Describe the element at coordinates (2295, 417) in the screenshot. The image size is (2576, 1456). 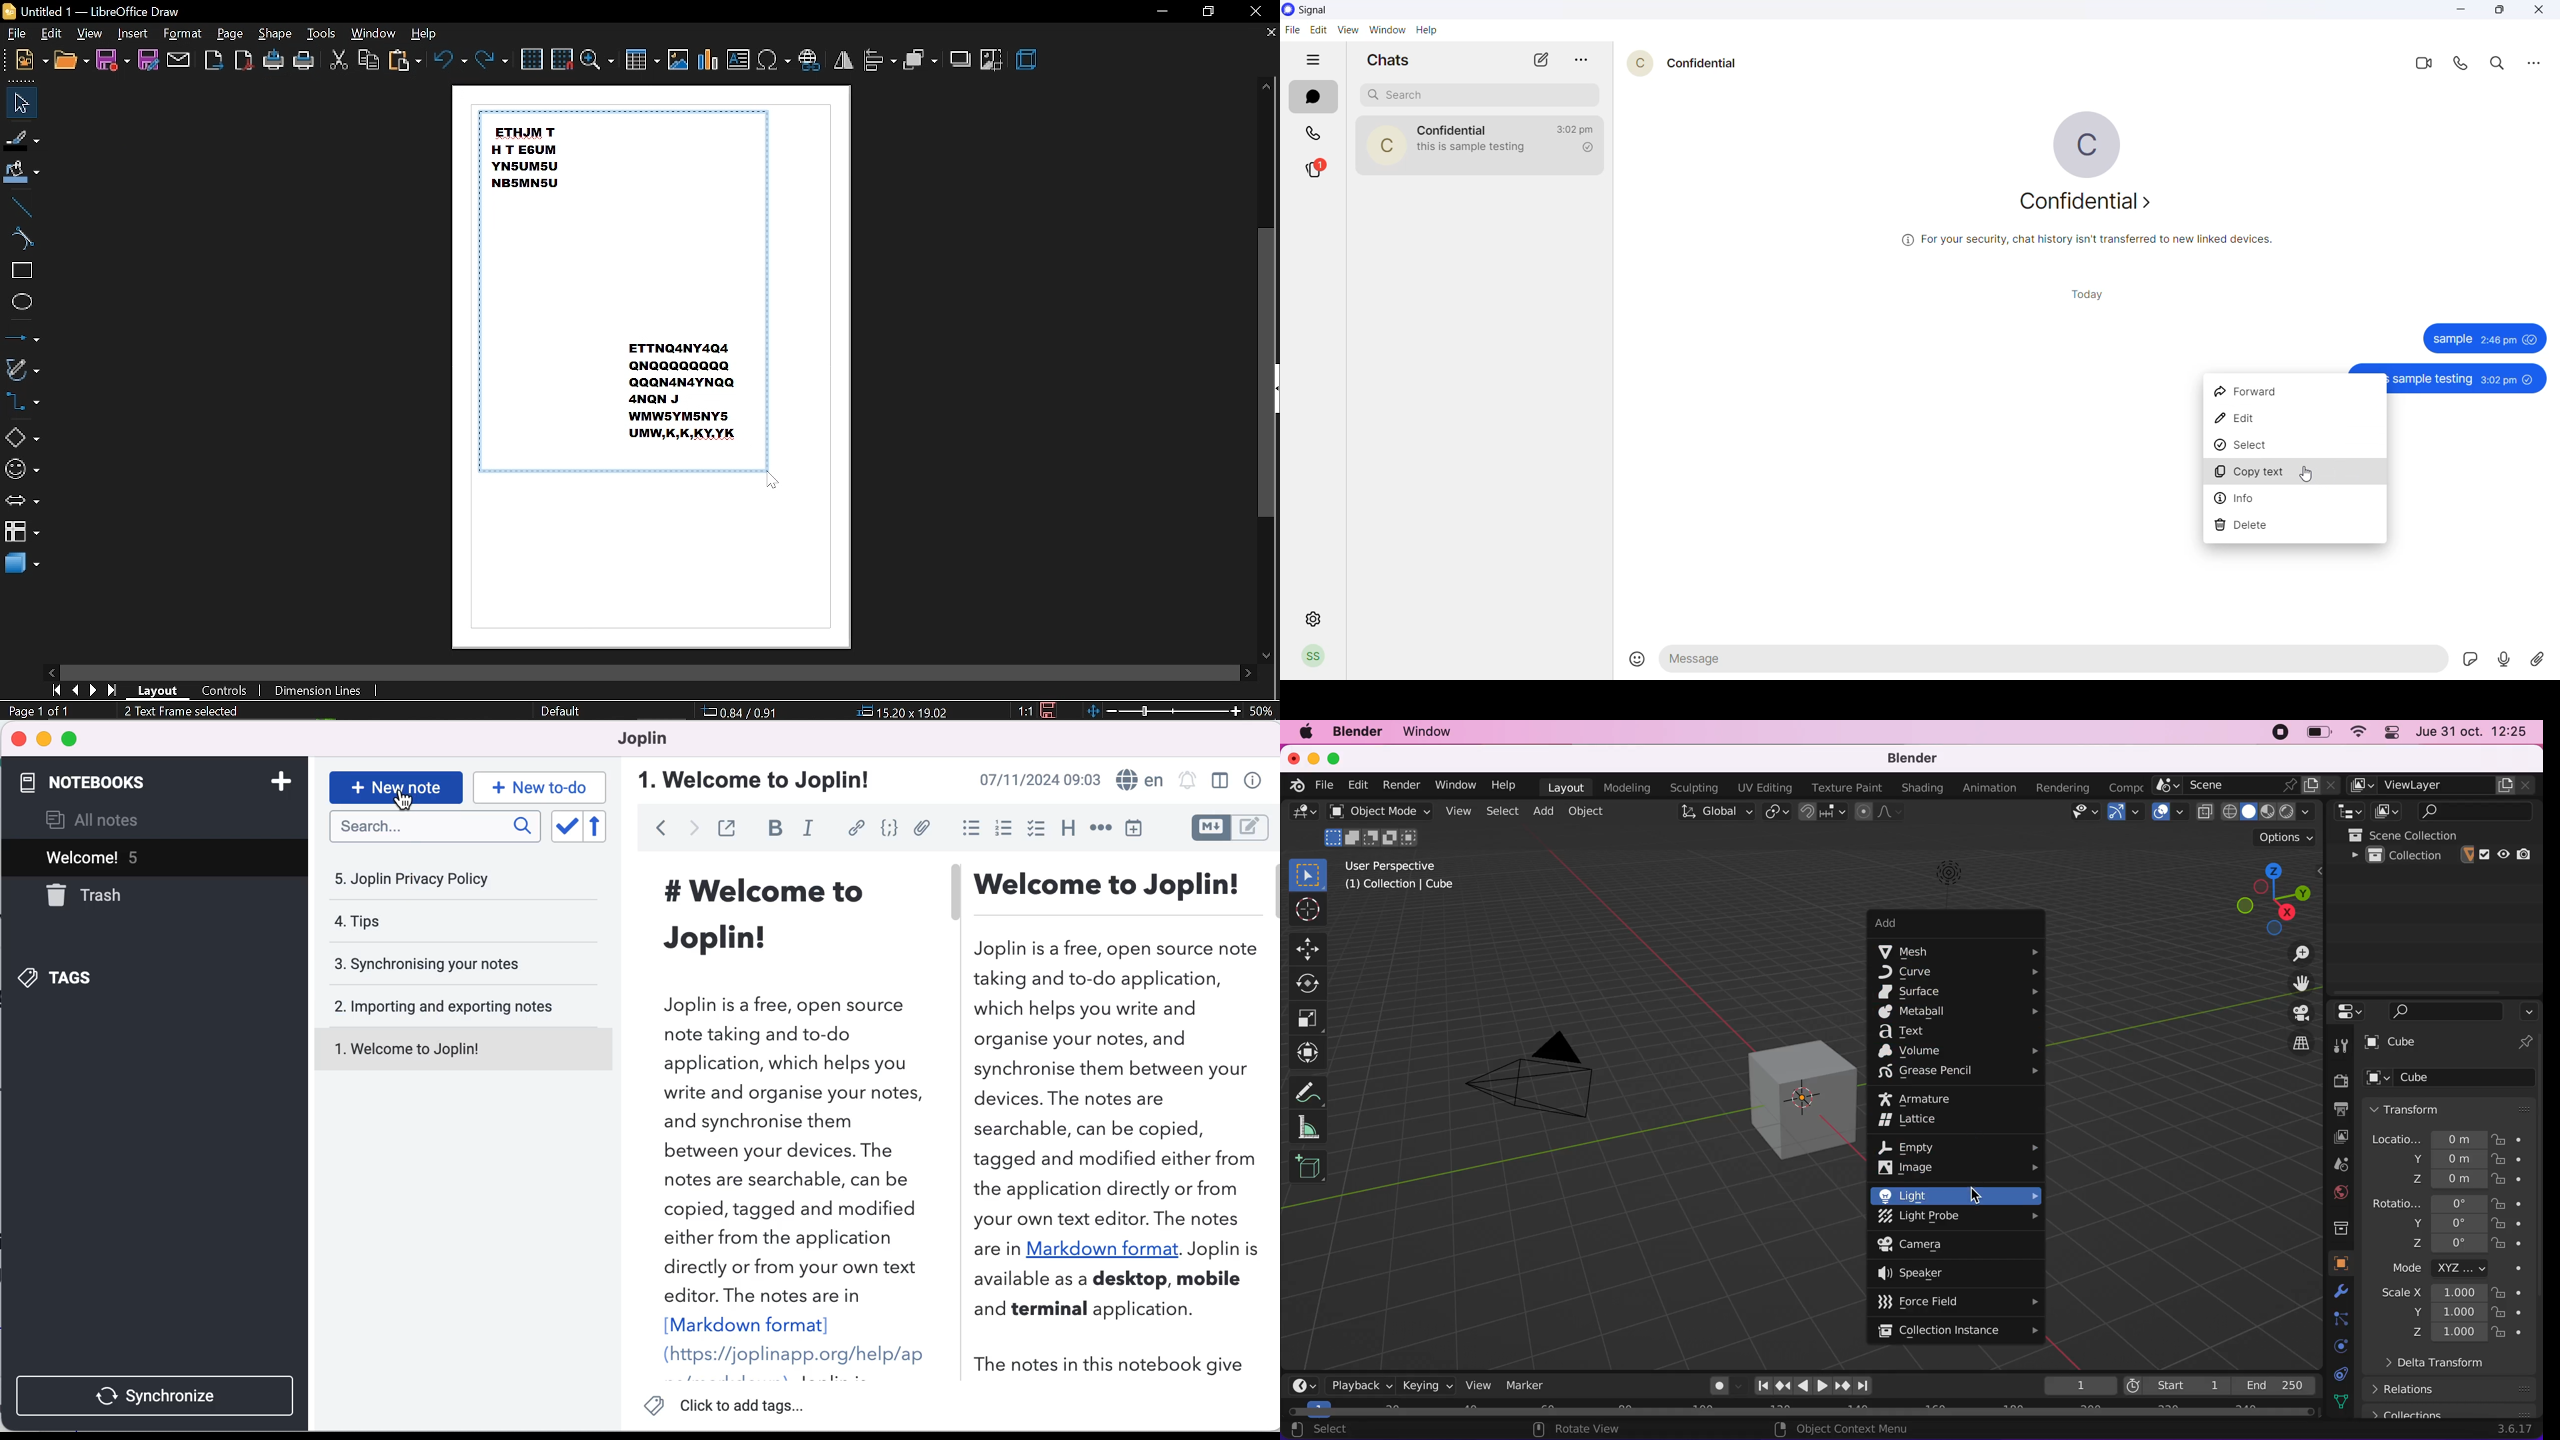
I see `edit` at that location.